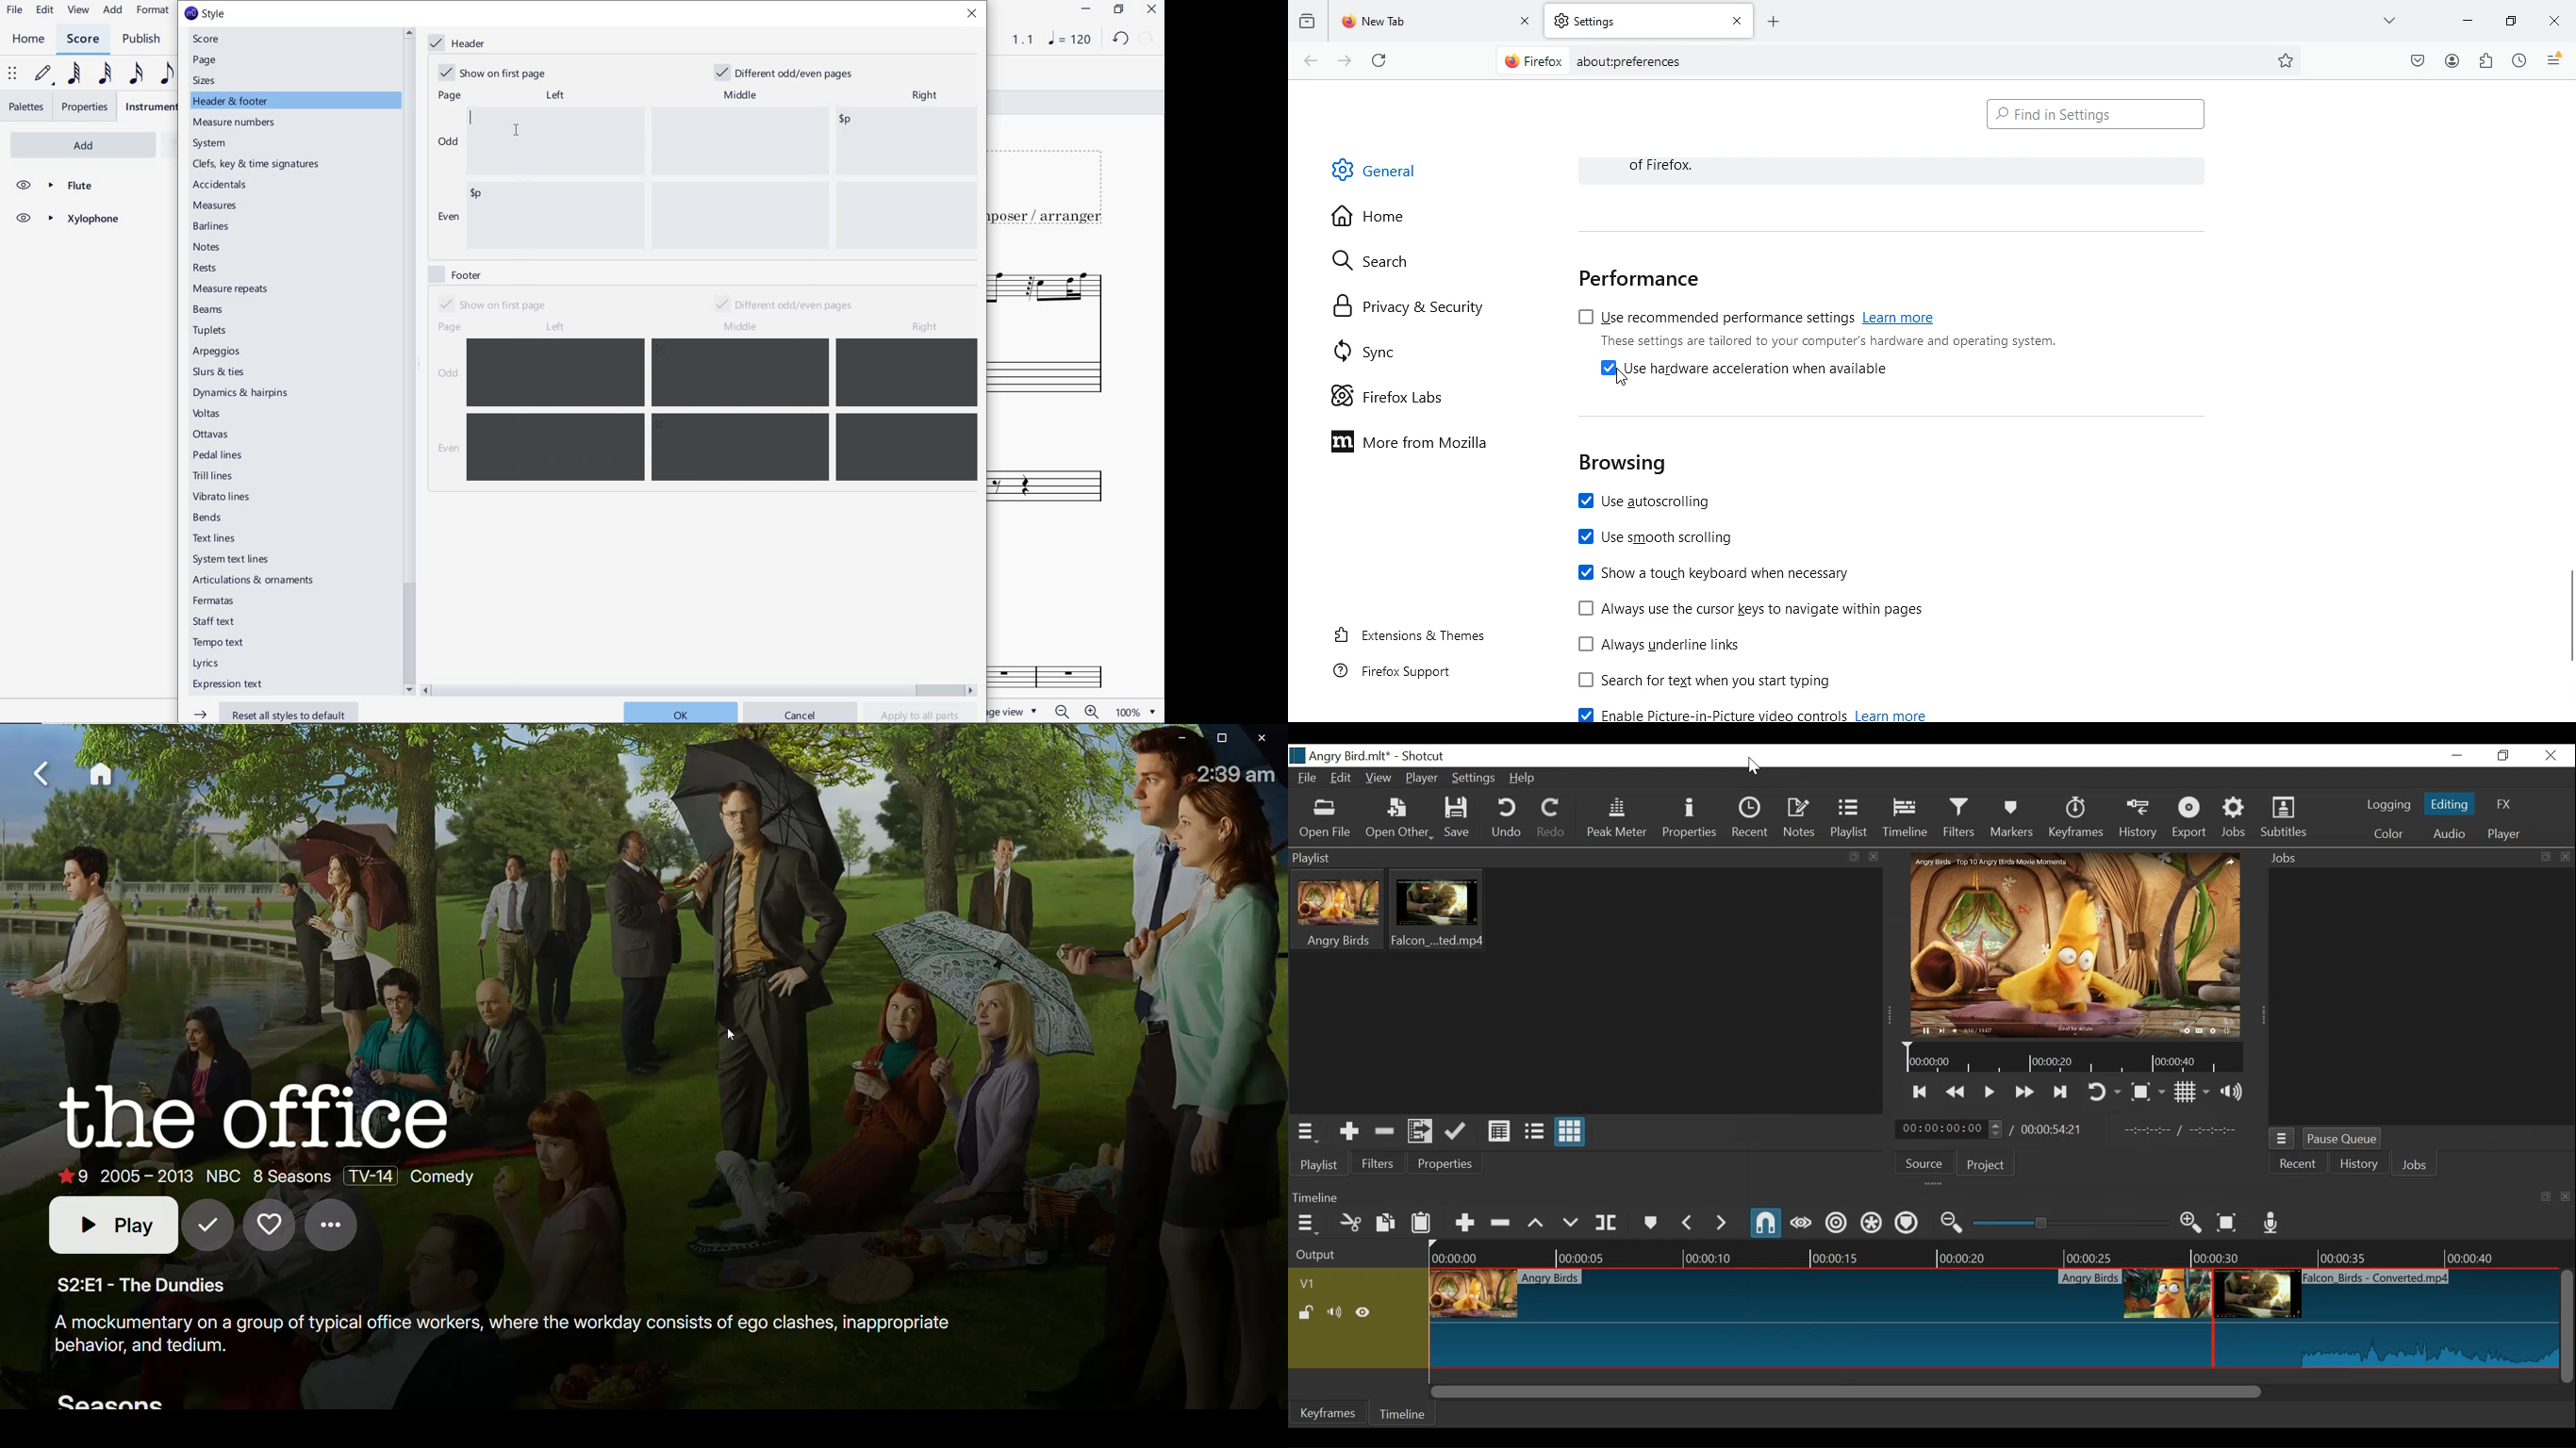  What do you see at coordinates (1845, 1392) in the screenshot?
I see `Horizontal Scroll bar` at bounding box center [1845, 1392].